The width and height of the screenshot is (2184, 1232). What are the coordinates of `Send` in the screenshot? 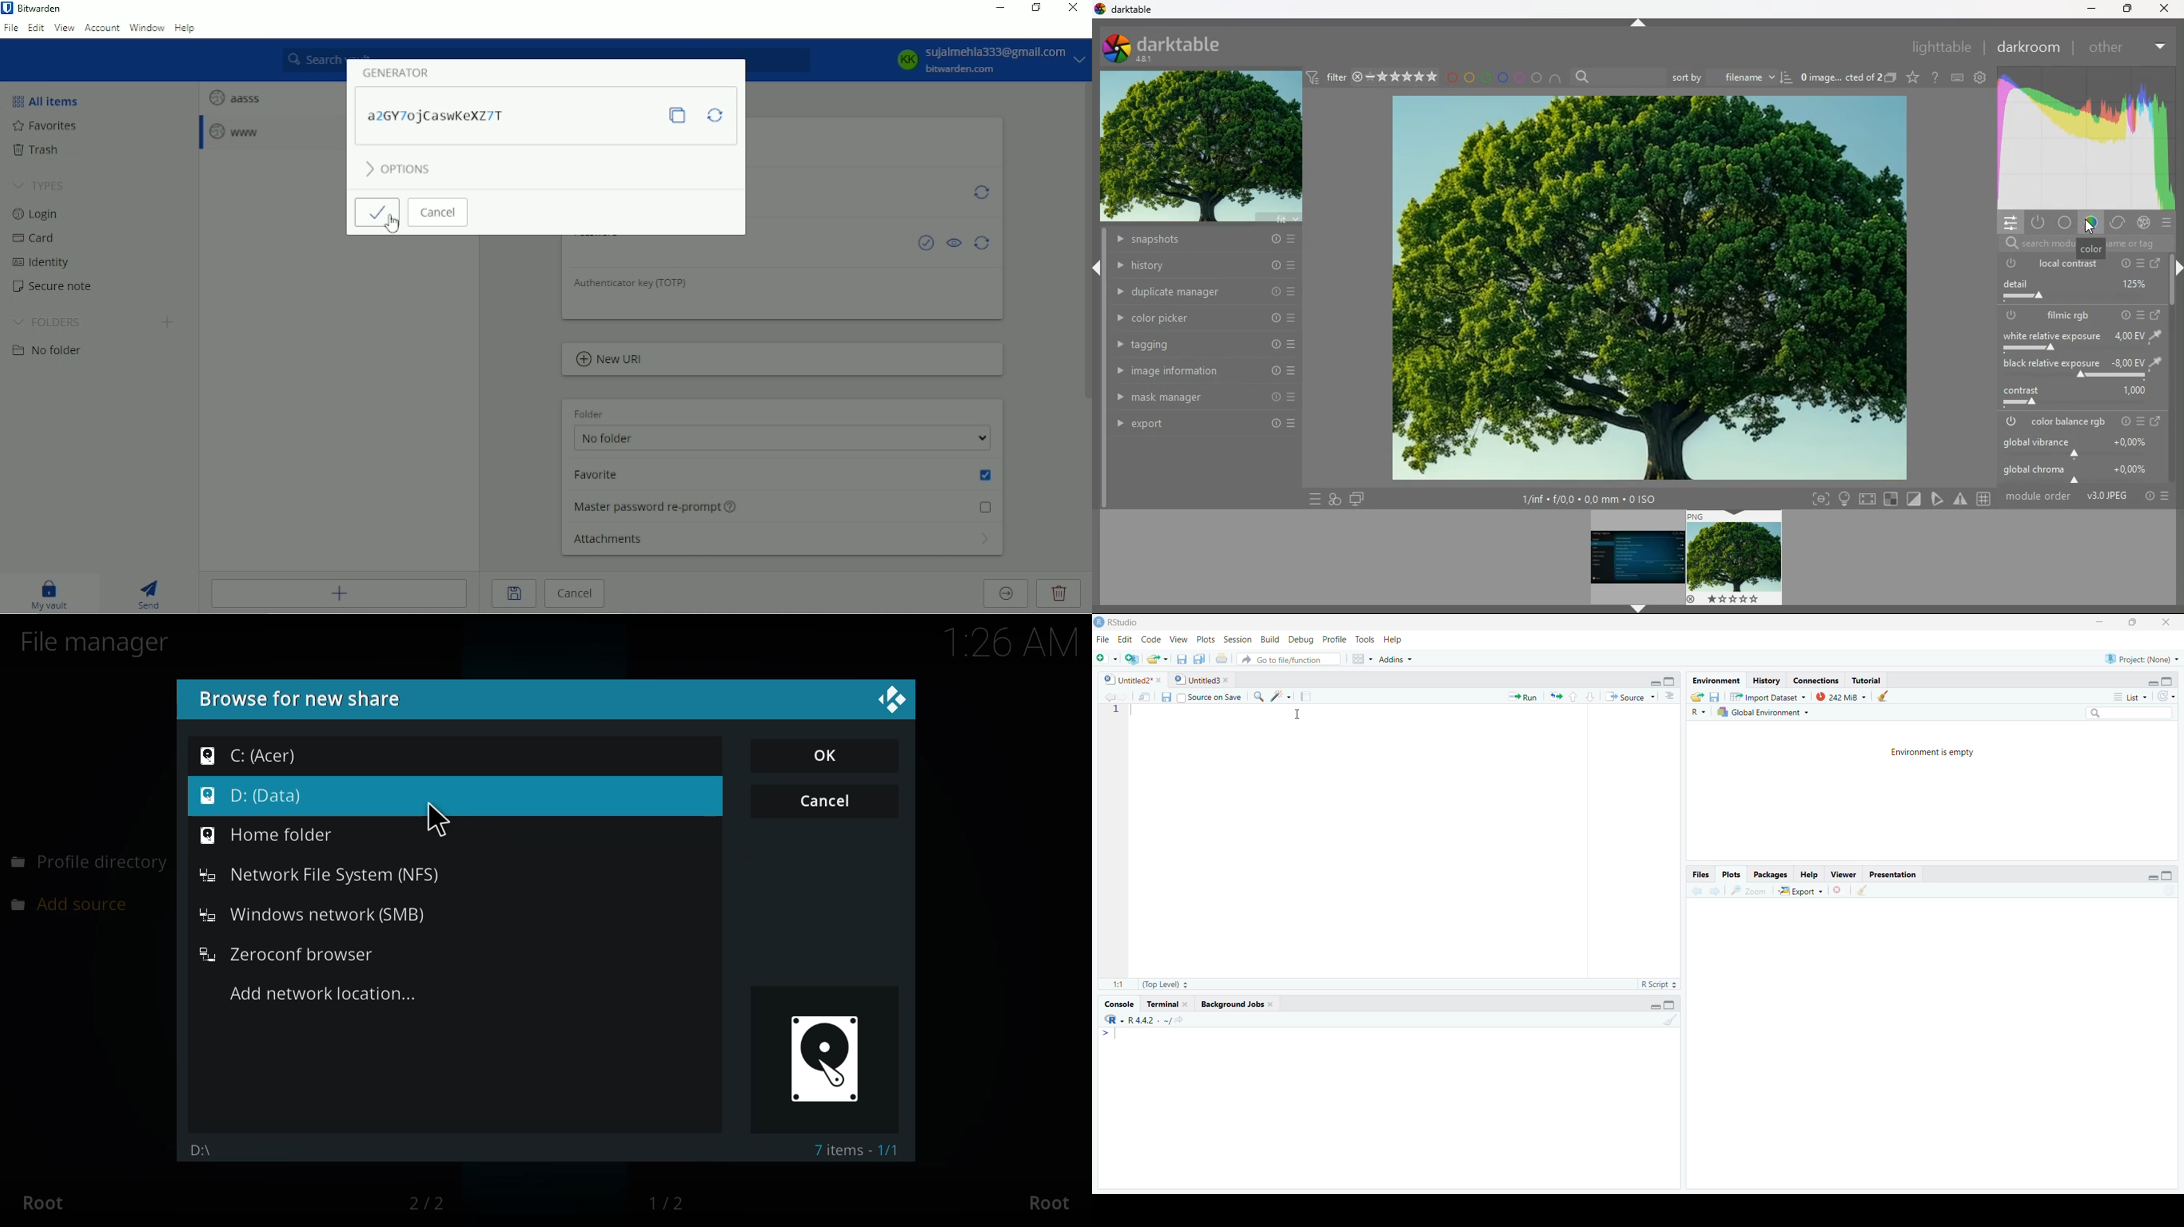 It's located at (152, 594).